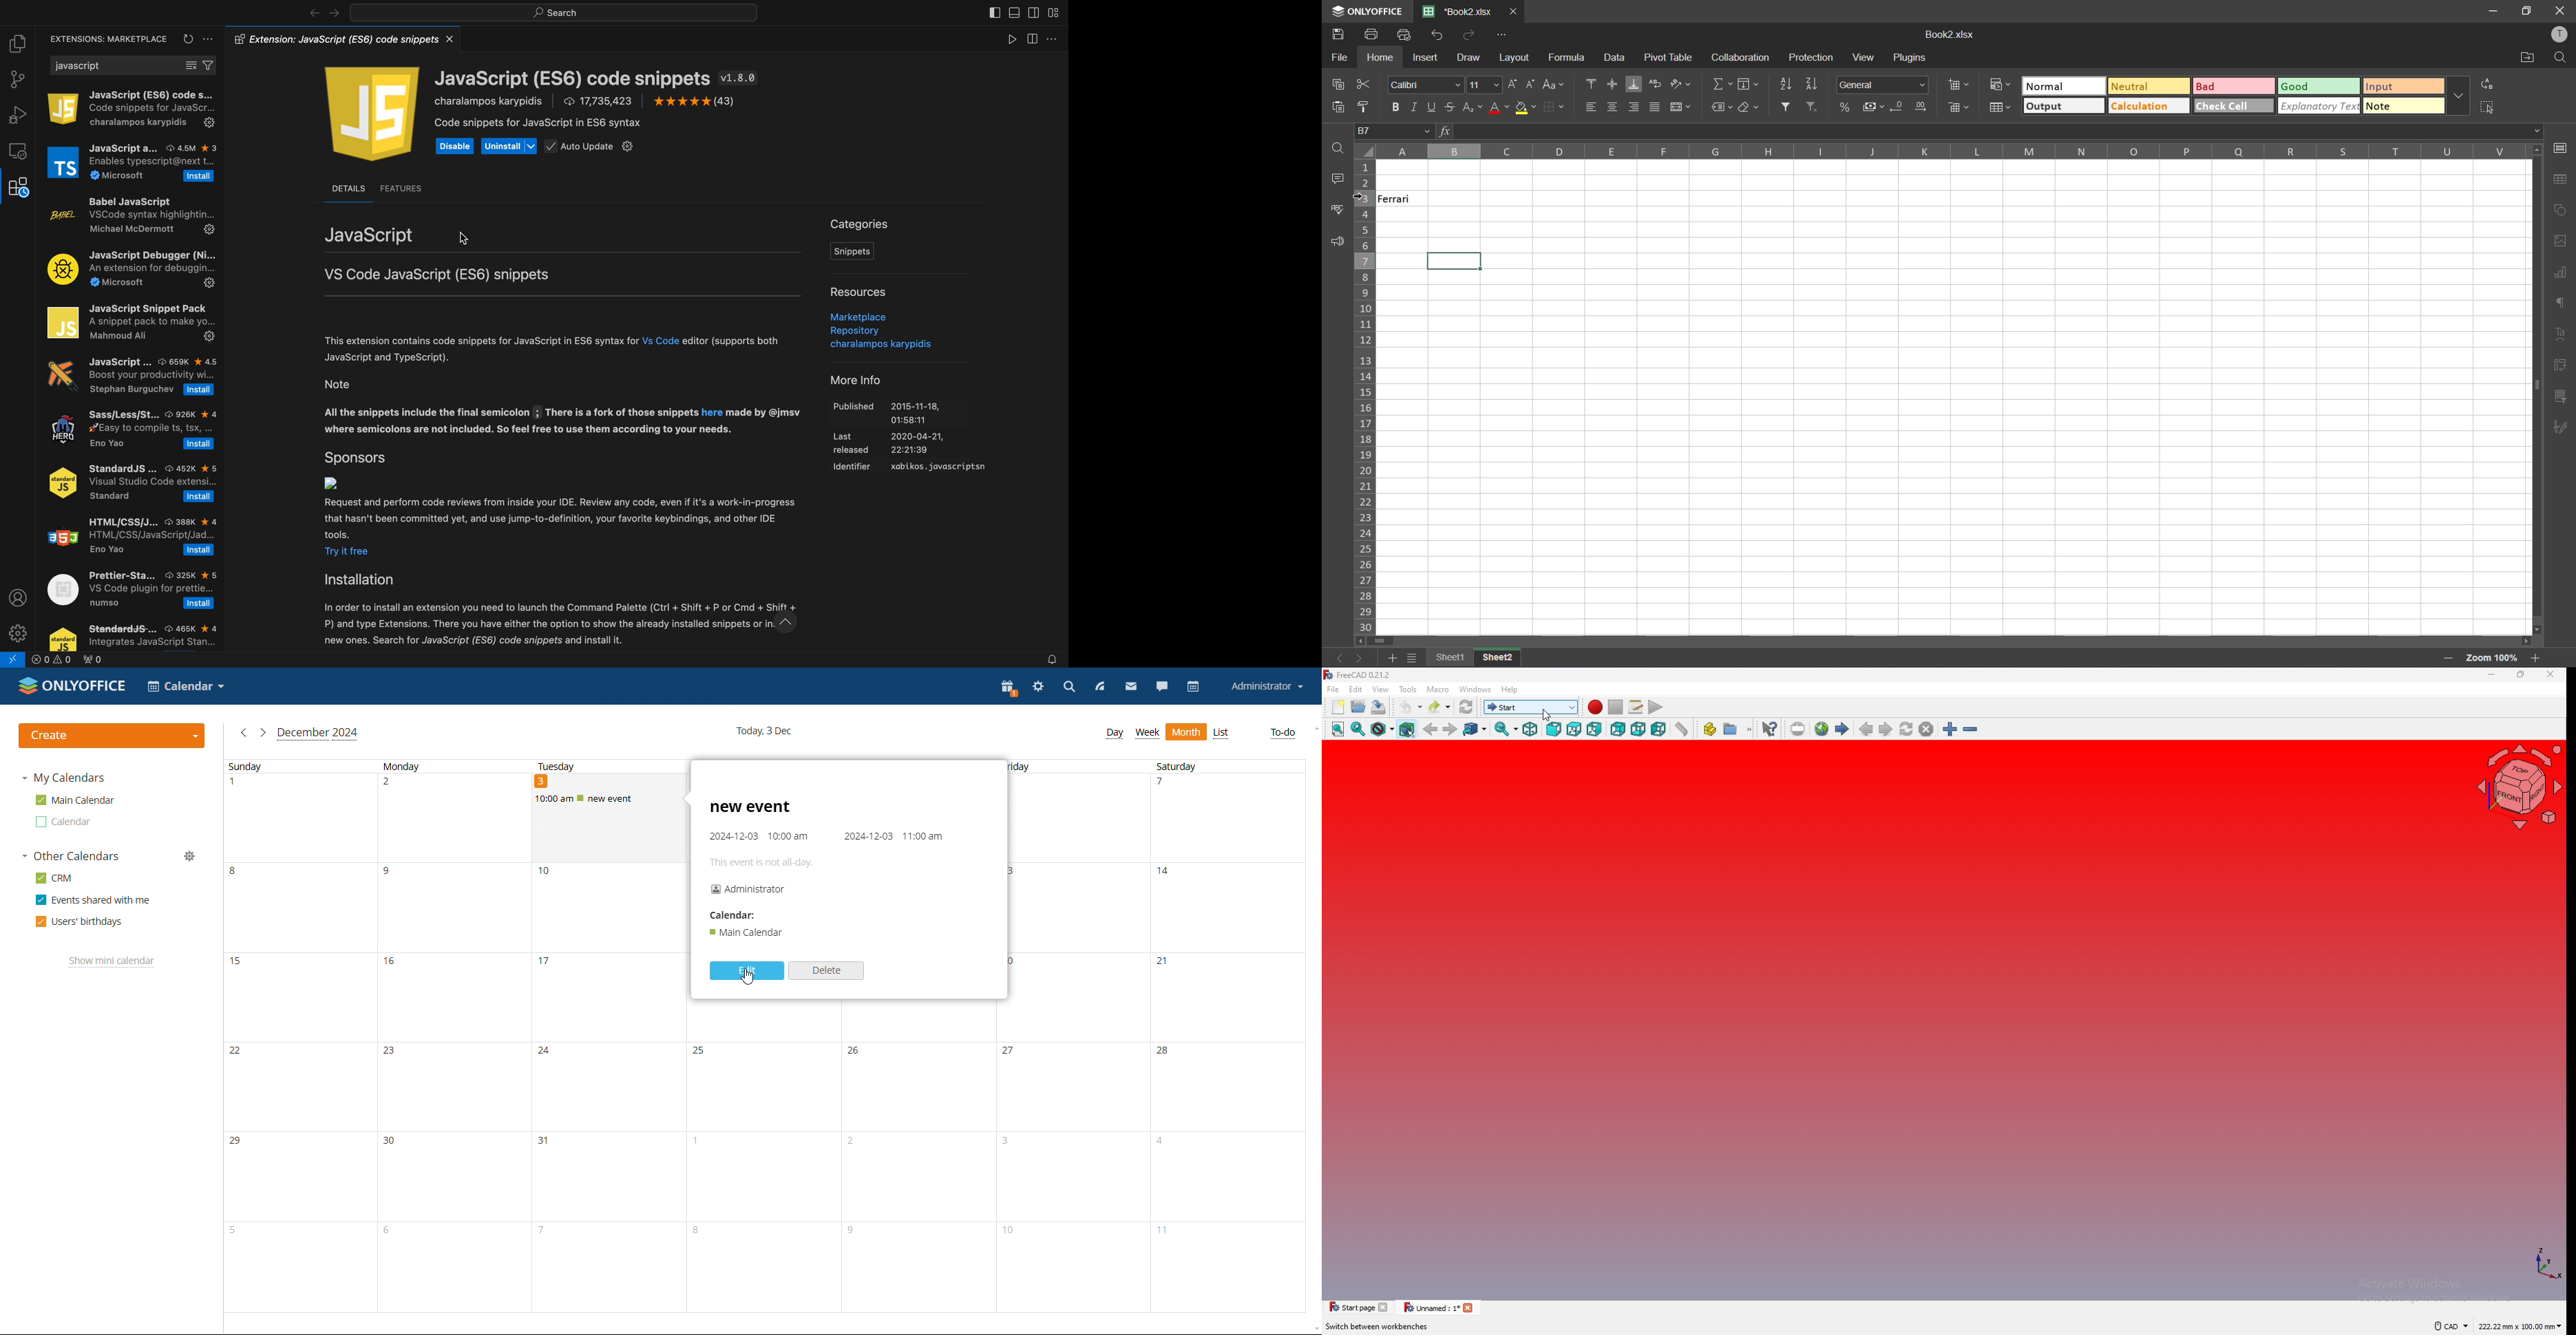  What do you see at coordinates (112, 736) in the screenshot?
I see `create` at bounding box center [112, 736].